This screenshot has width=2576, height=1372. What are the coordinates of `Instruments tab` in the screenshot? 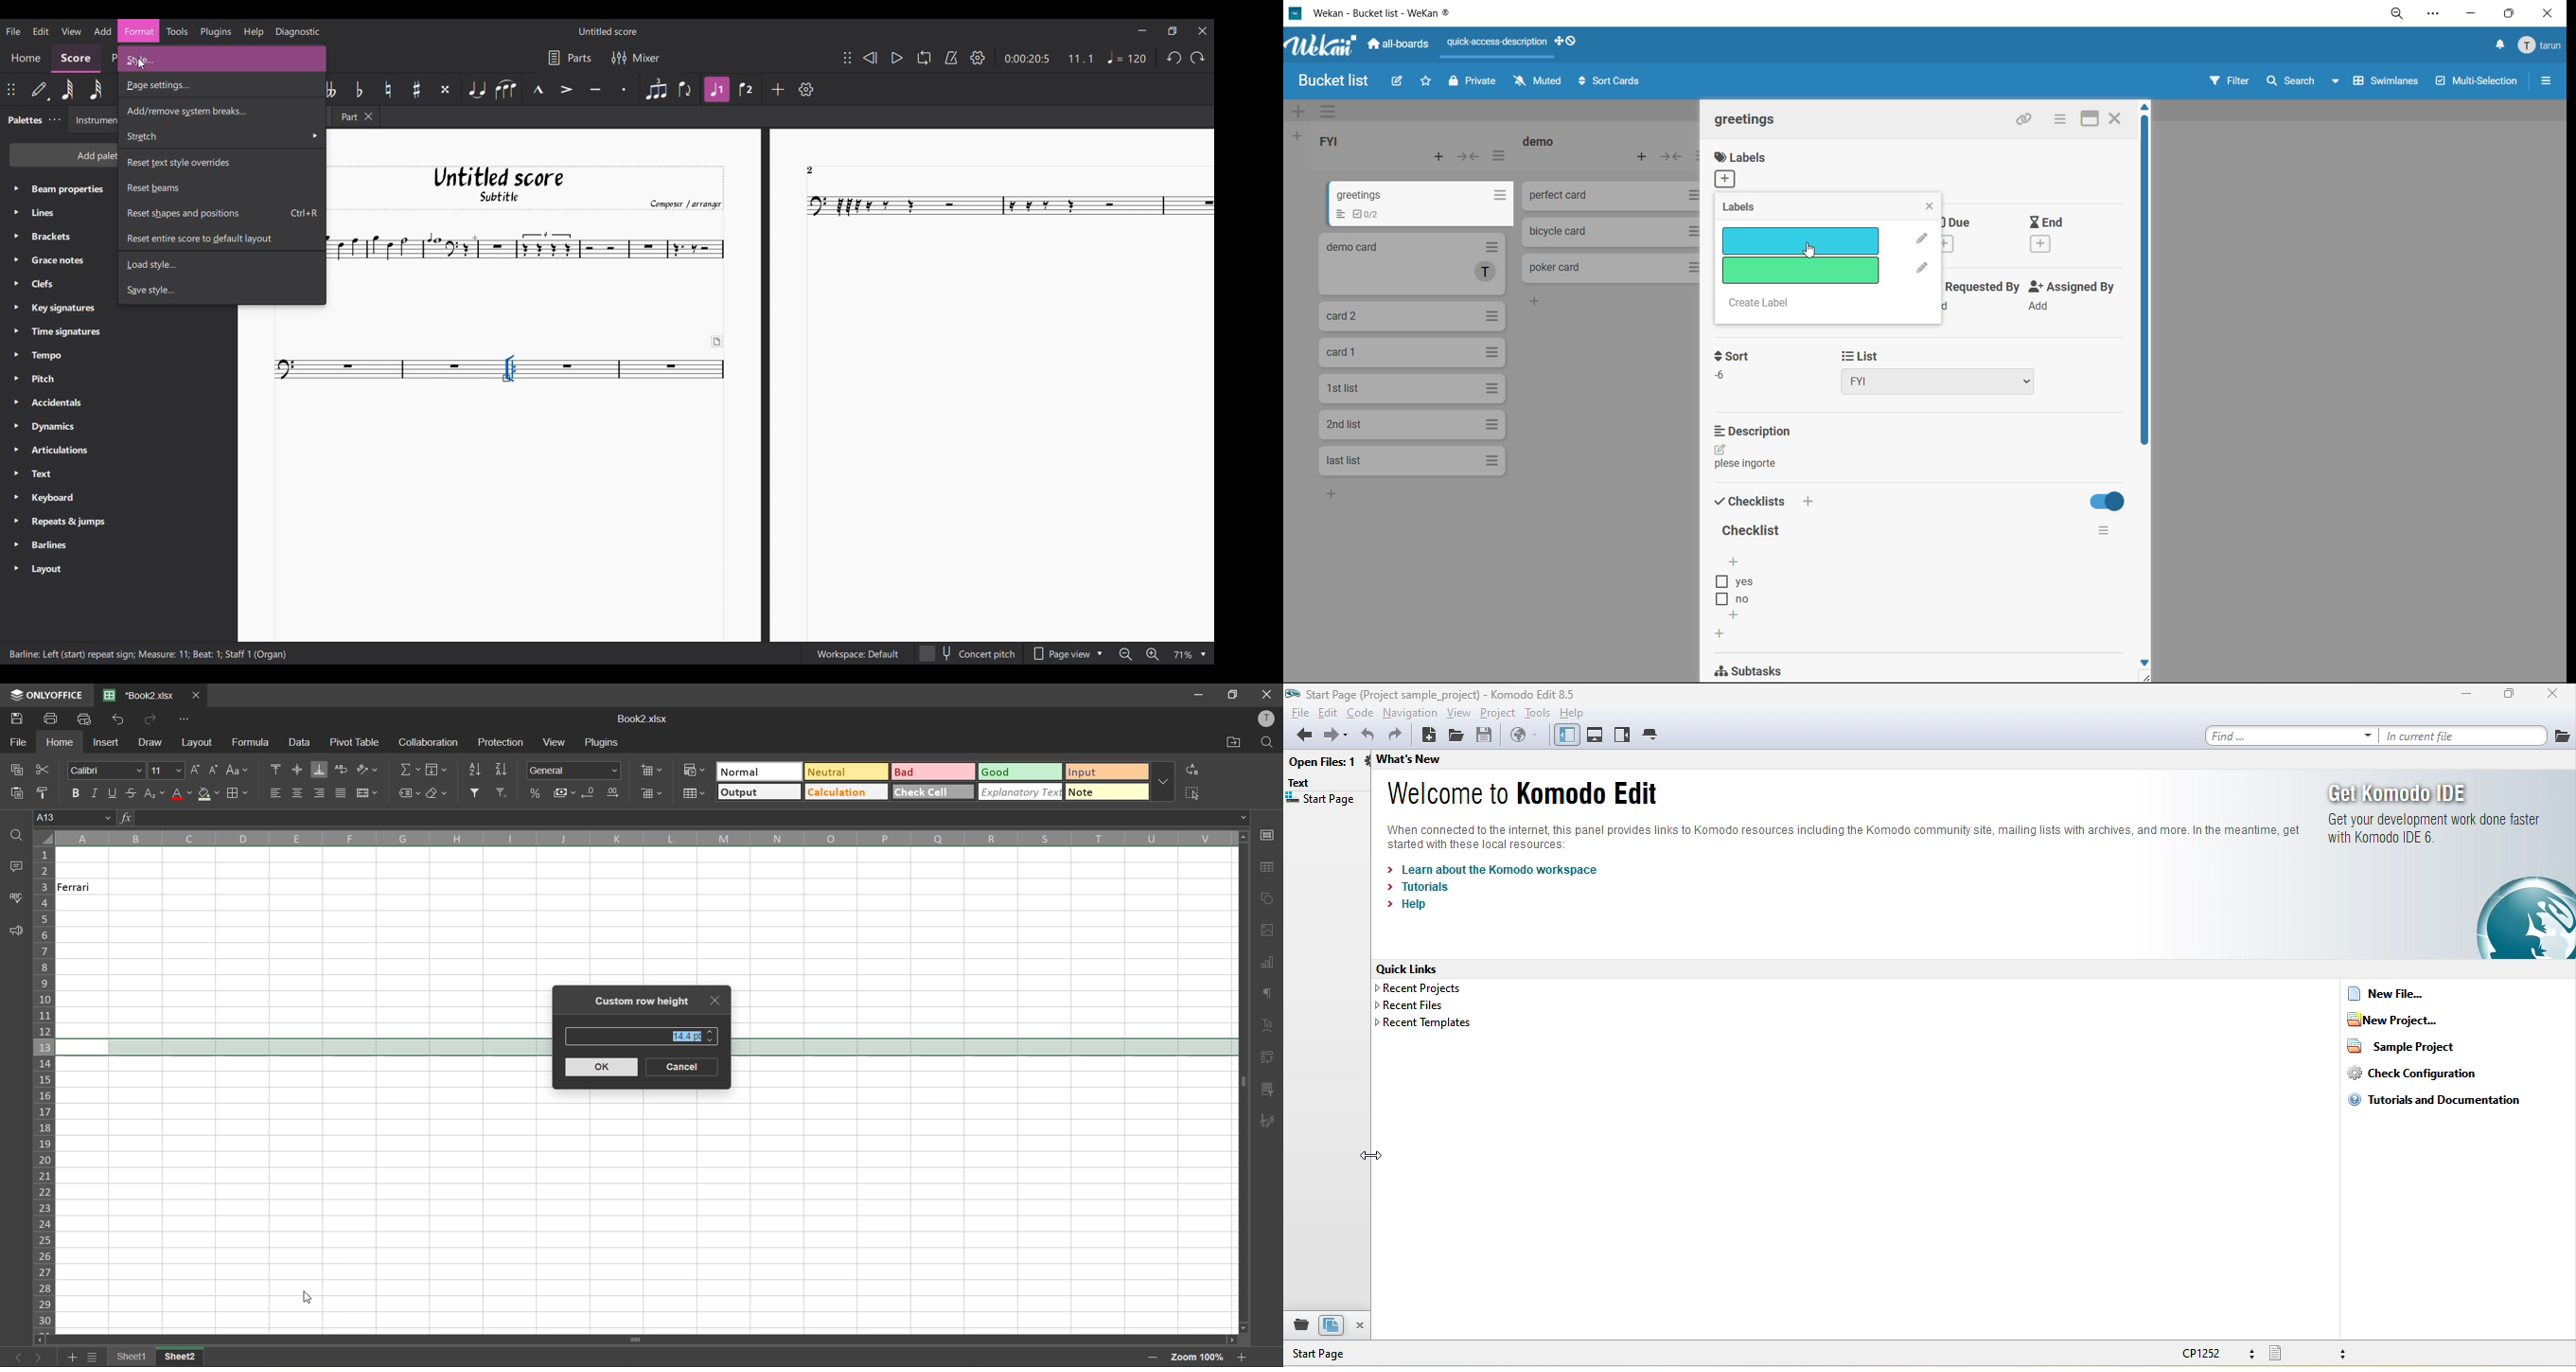 It's located at (94, 120).